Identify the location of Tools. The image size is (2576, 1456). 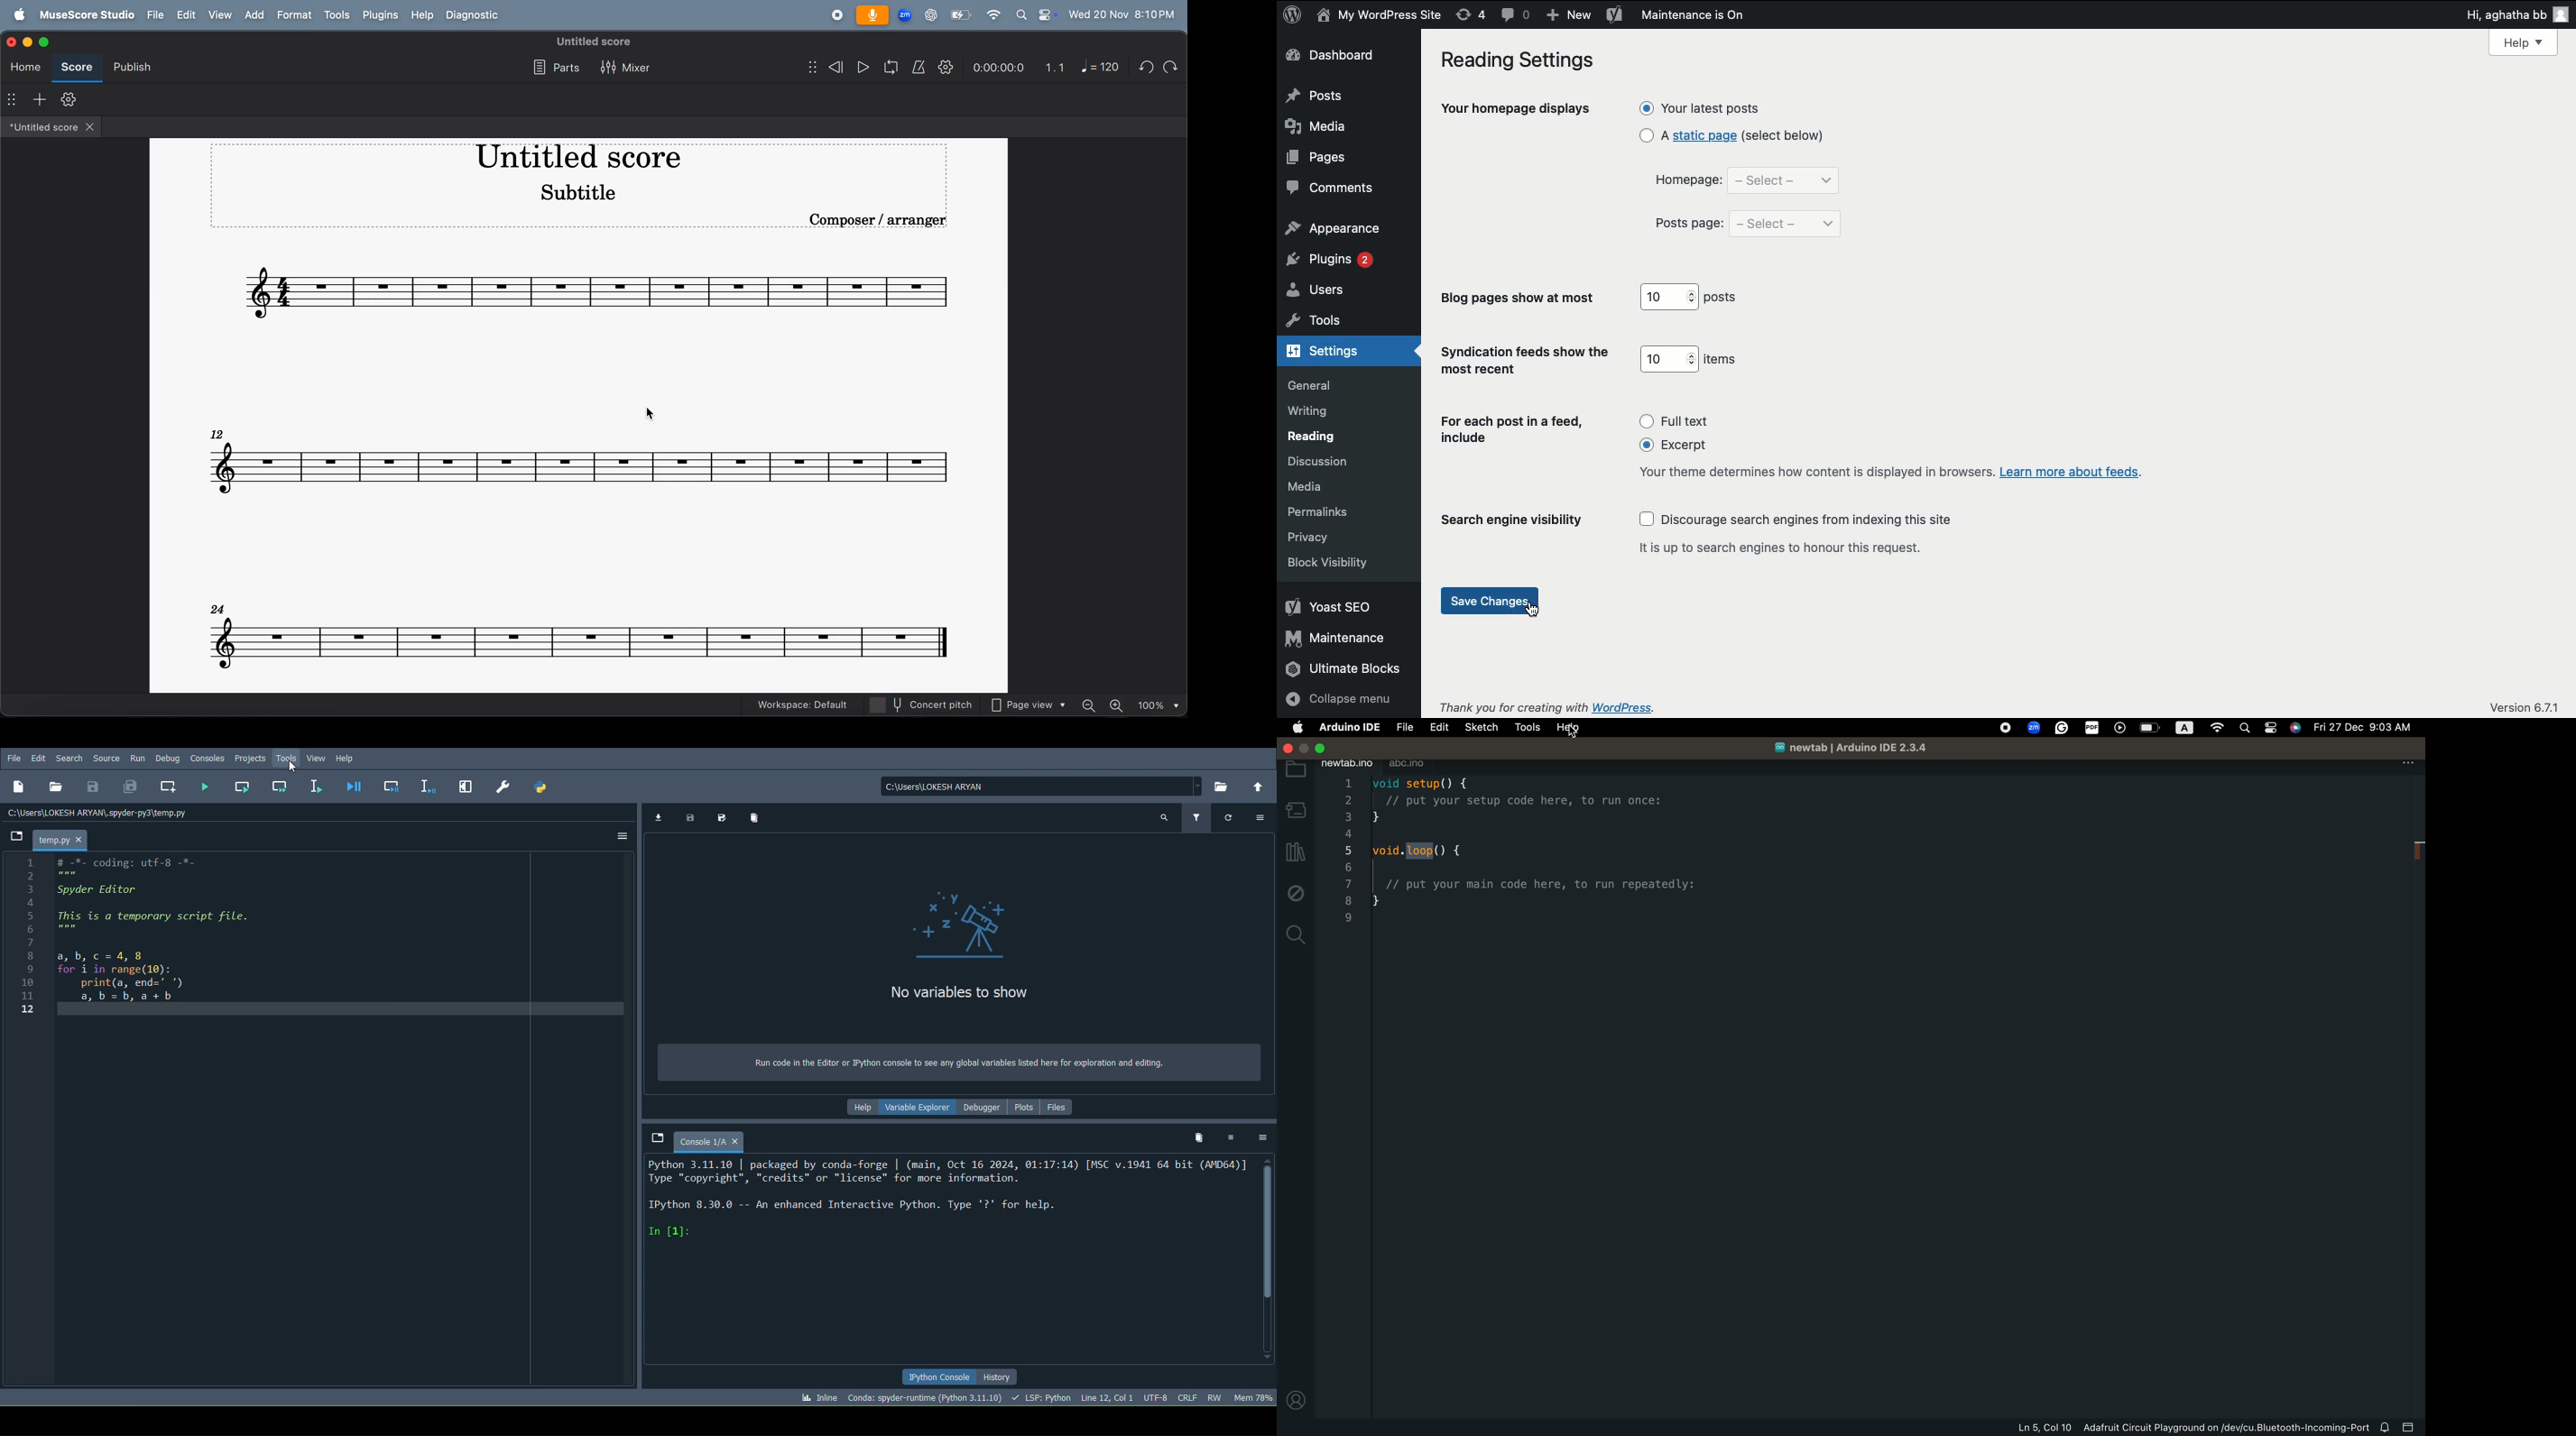
(289, 757).